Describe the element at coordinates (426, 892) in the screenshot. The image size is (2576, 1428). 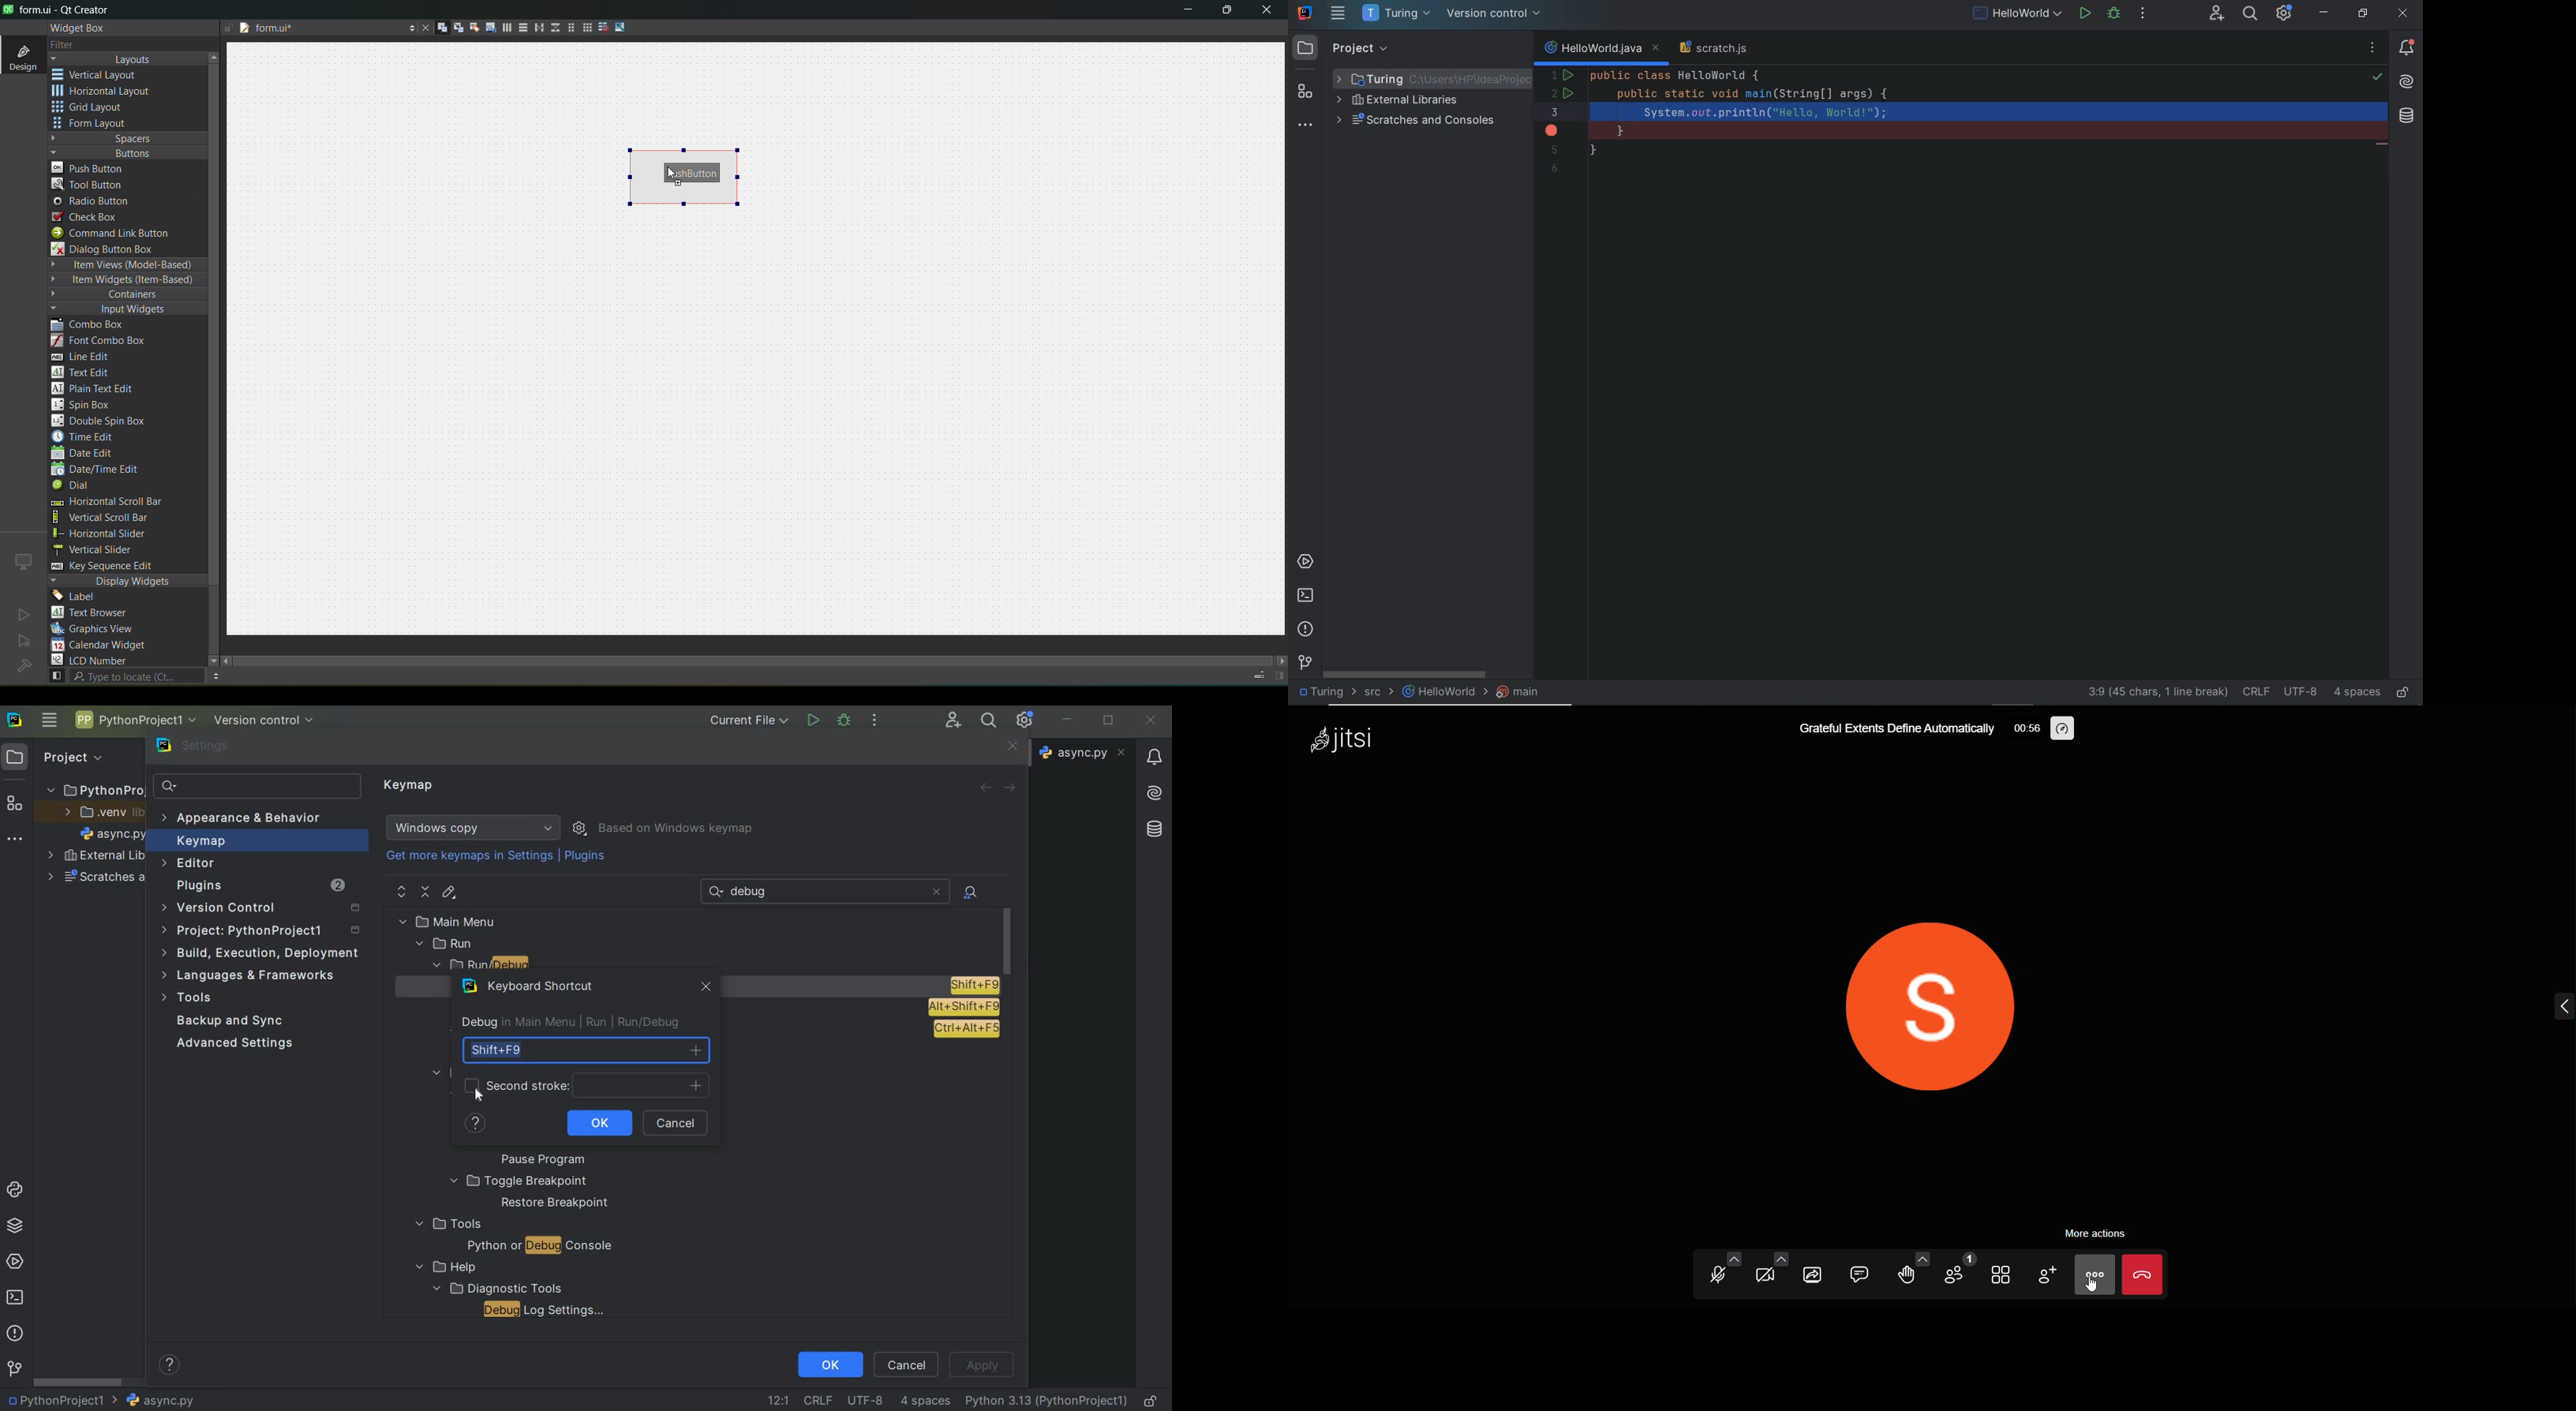
I see `collapse all` at that location.